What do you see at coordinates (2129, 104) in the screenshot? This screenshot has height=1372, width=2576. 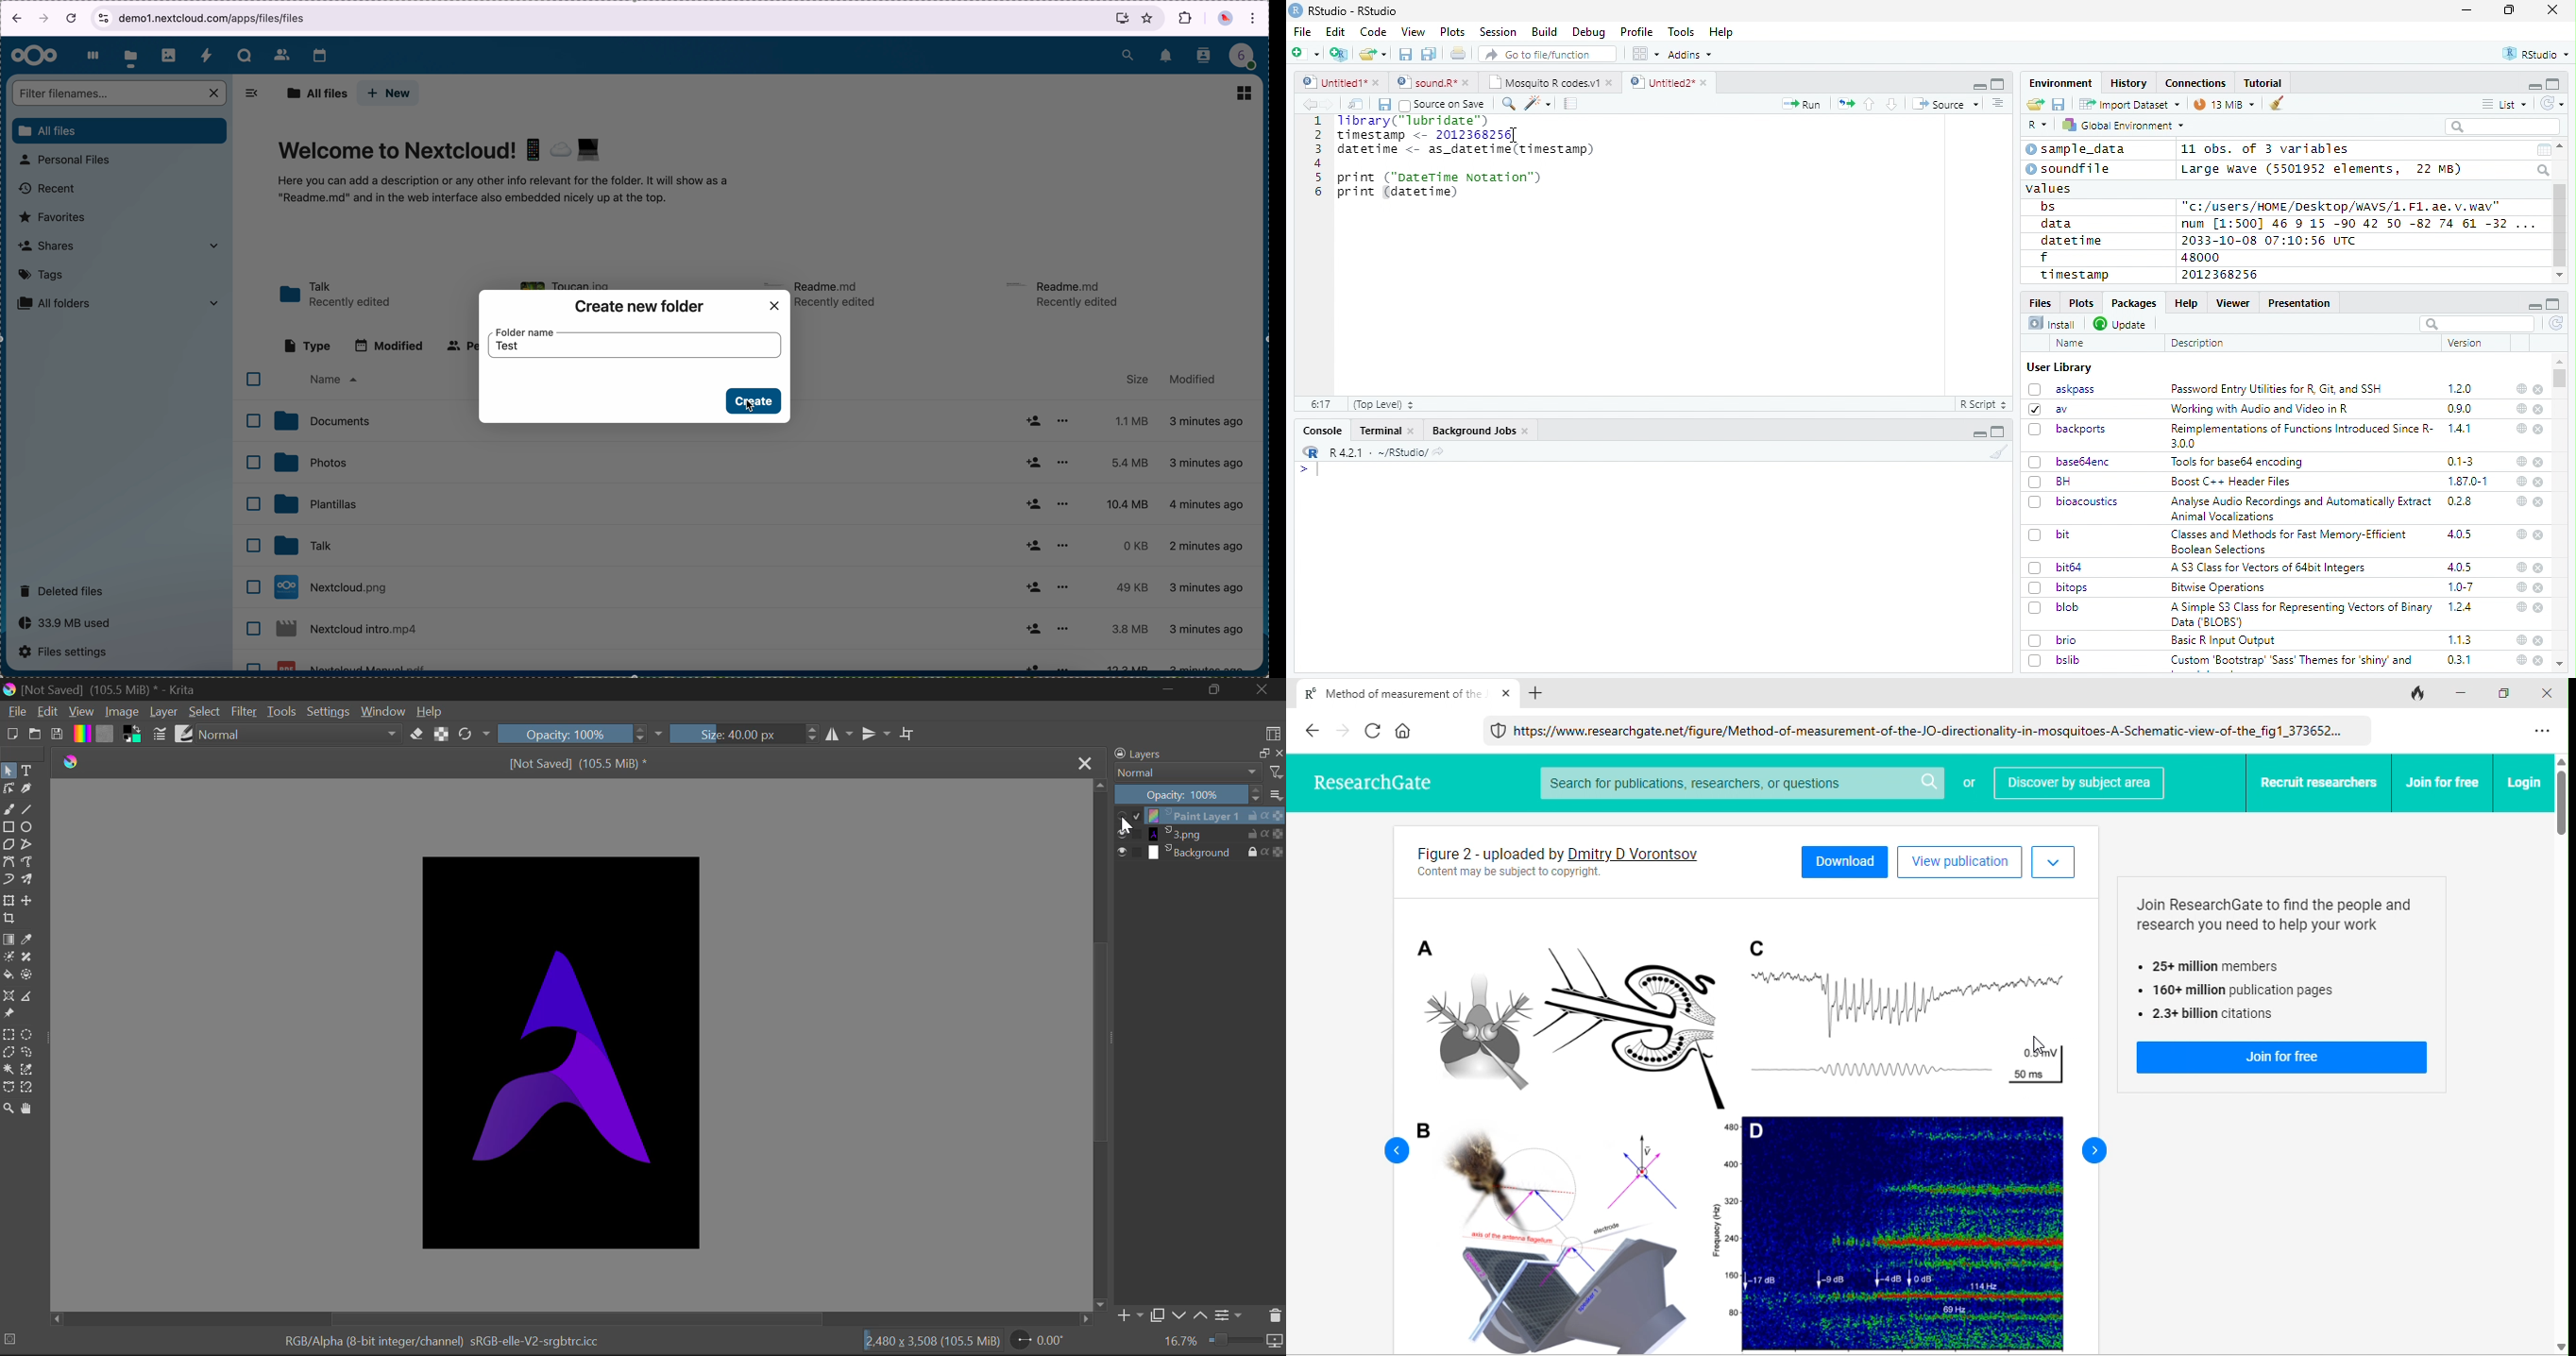 I see `Import Dataset` at bounding box center [2129, 104].